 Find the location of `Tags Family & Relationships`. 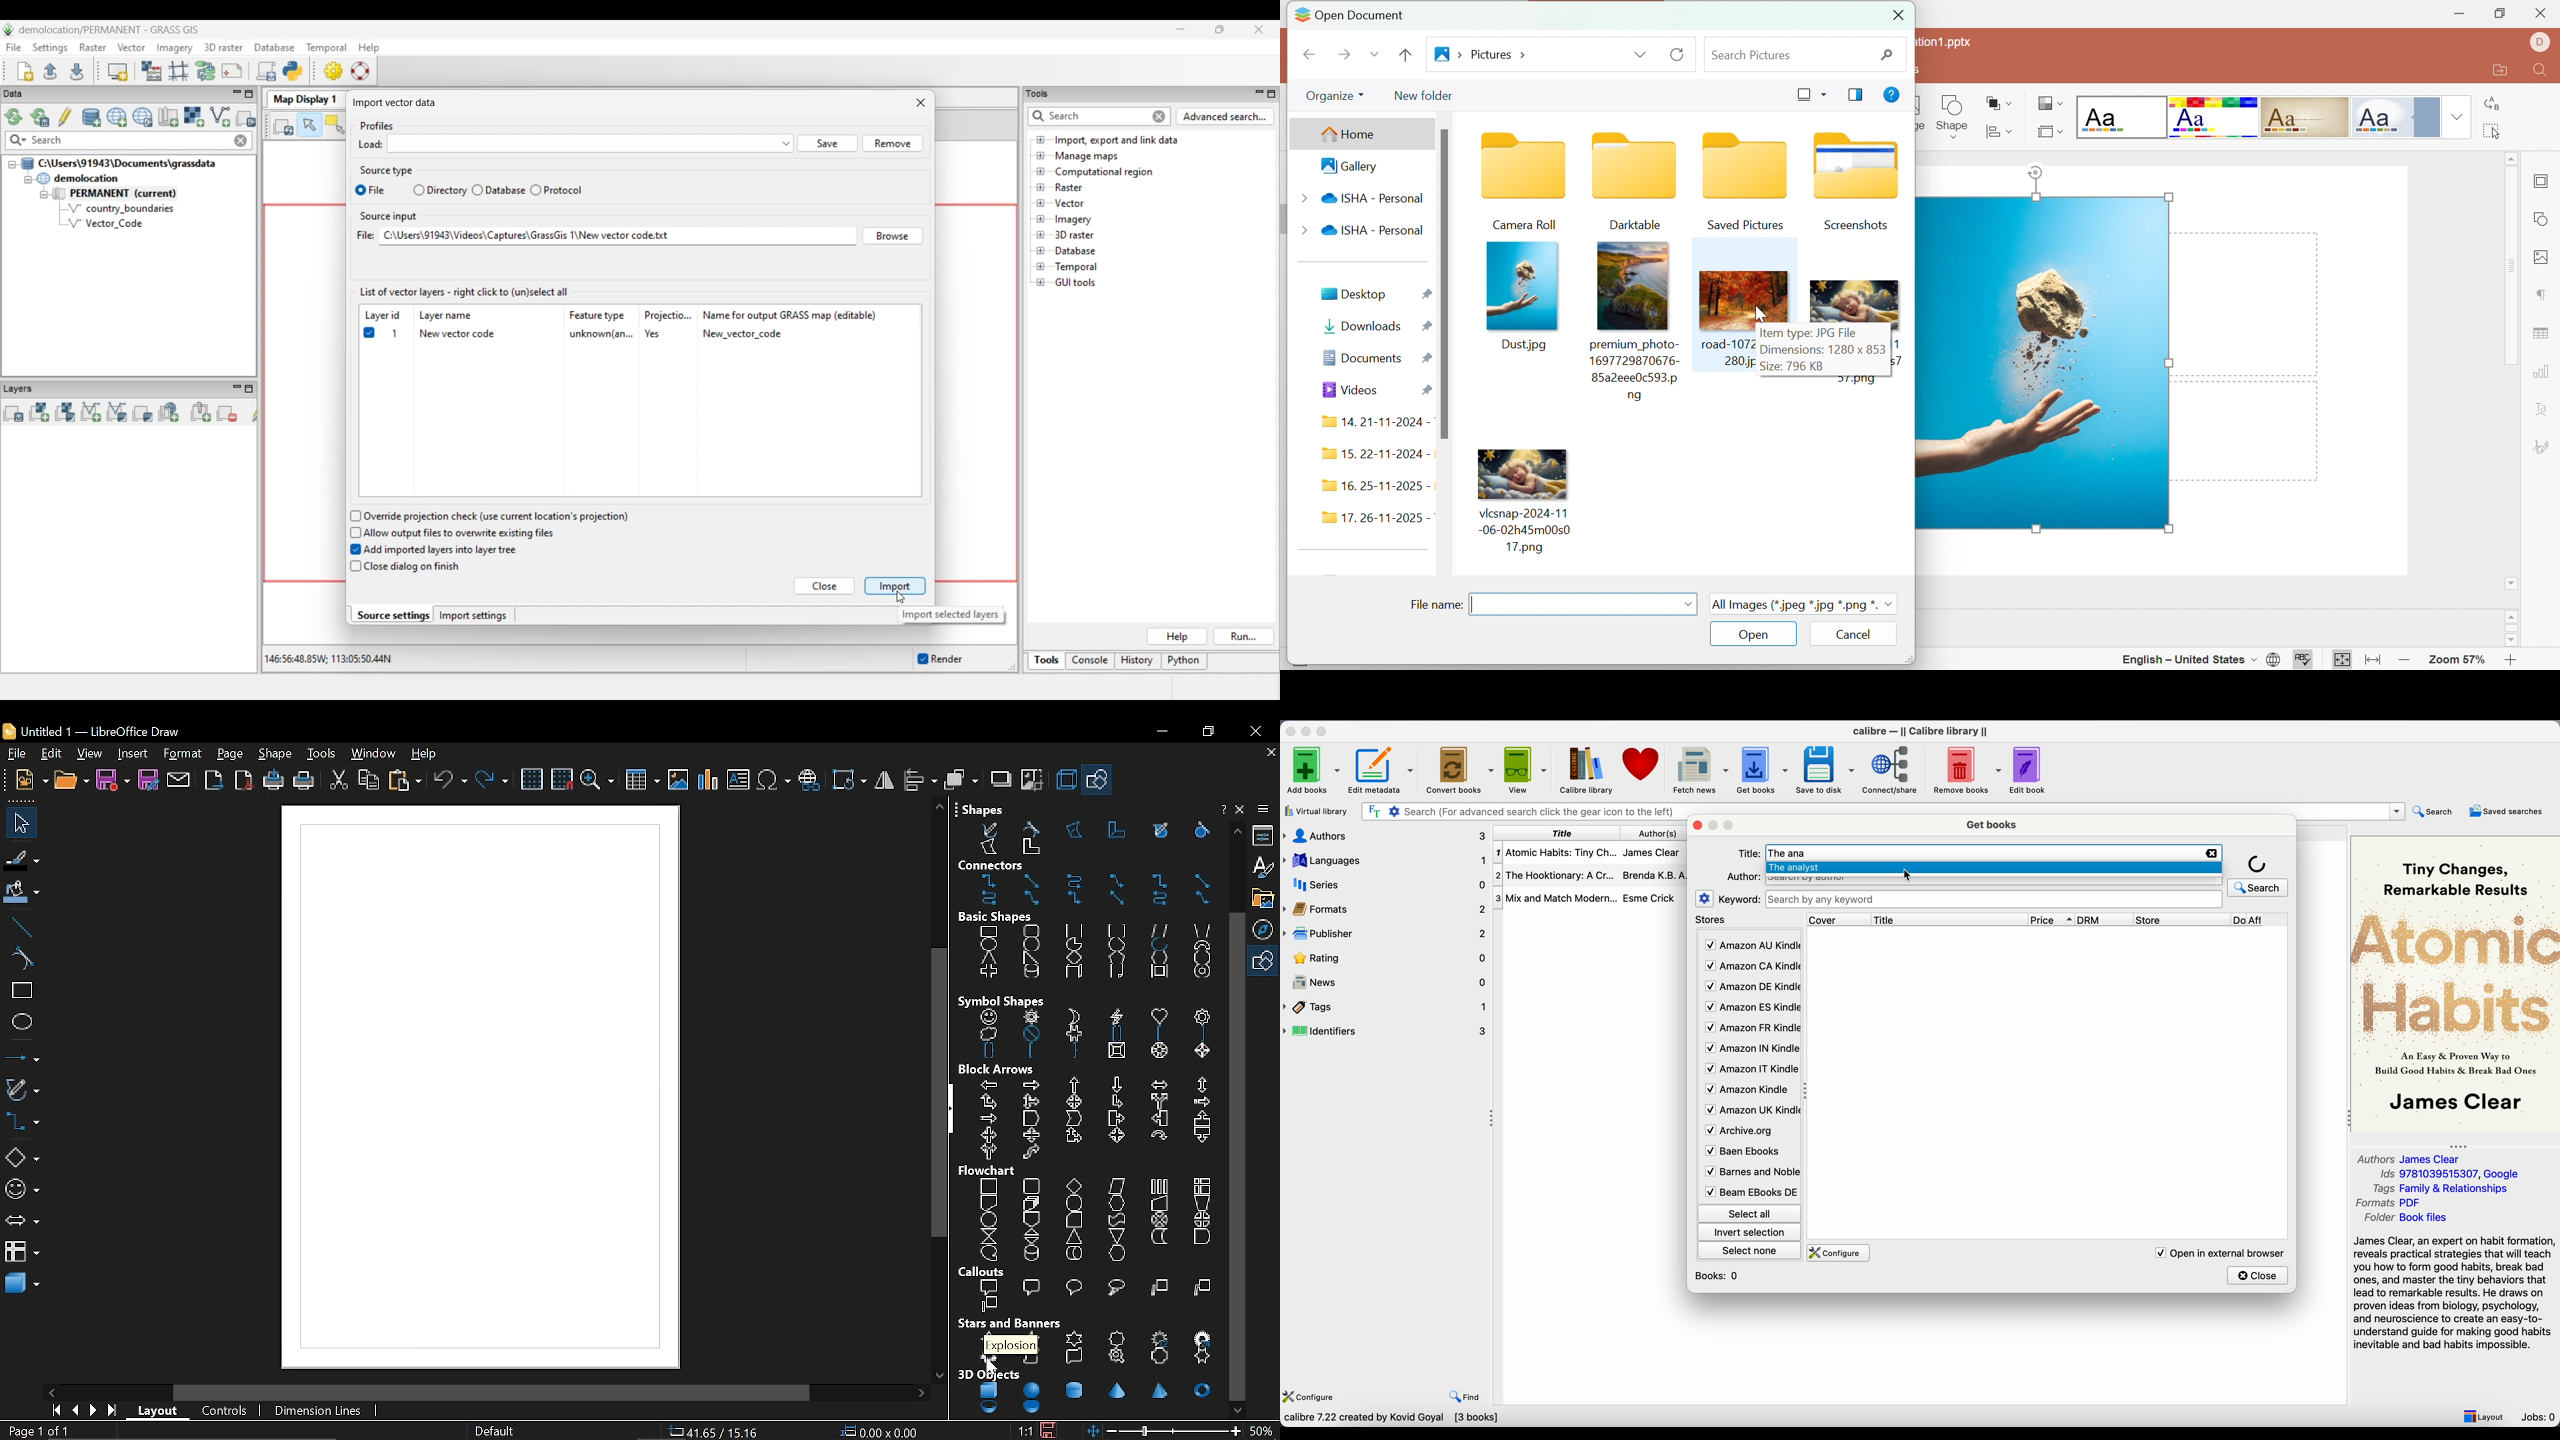

Tags Family & Relationships is located at coordinates (2440, 1189).